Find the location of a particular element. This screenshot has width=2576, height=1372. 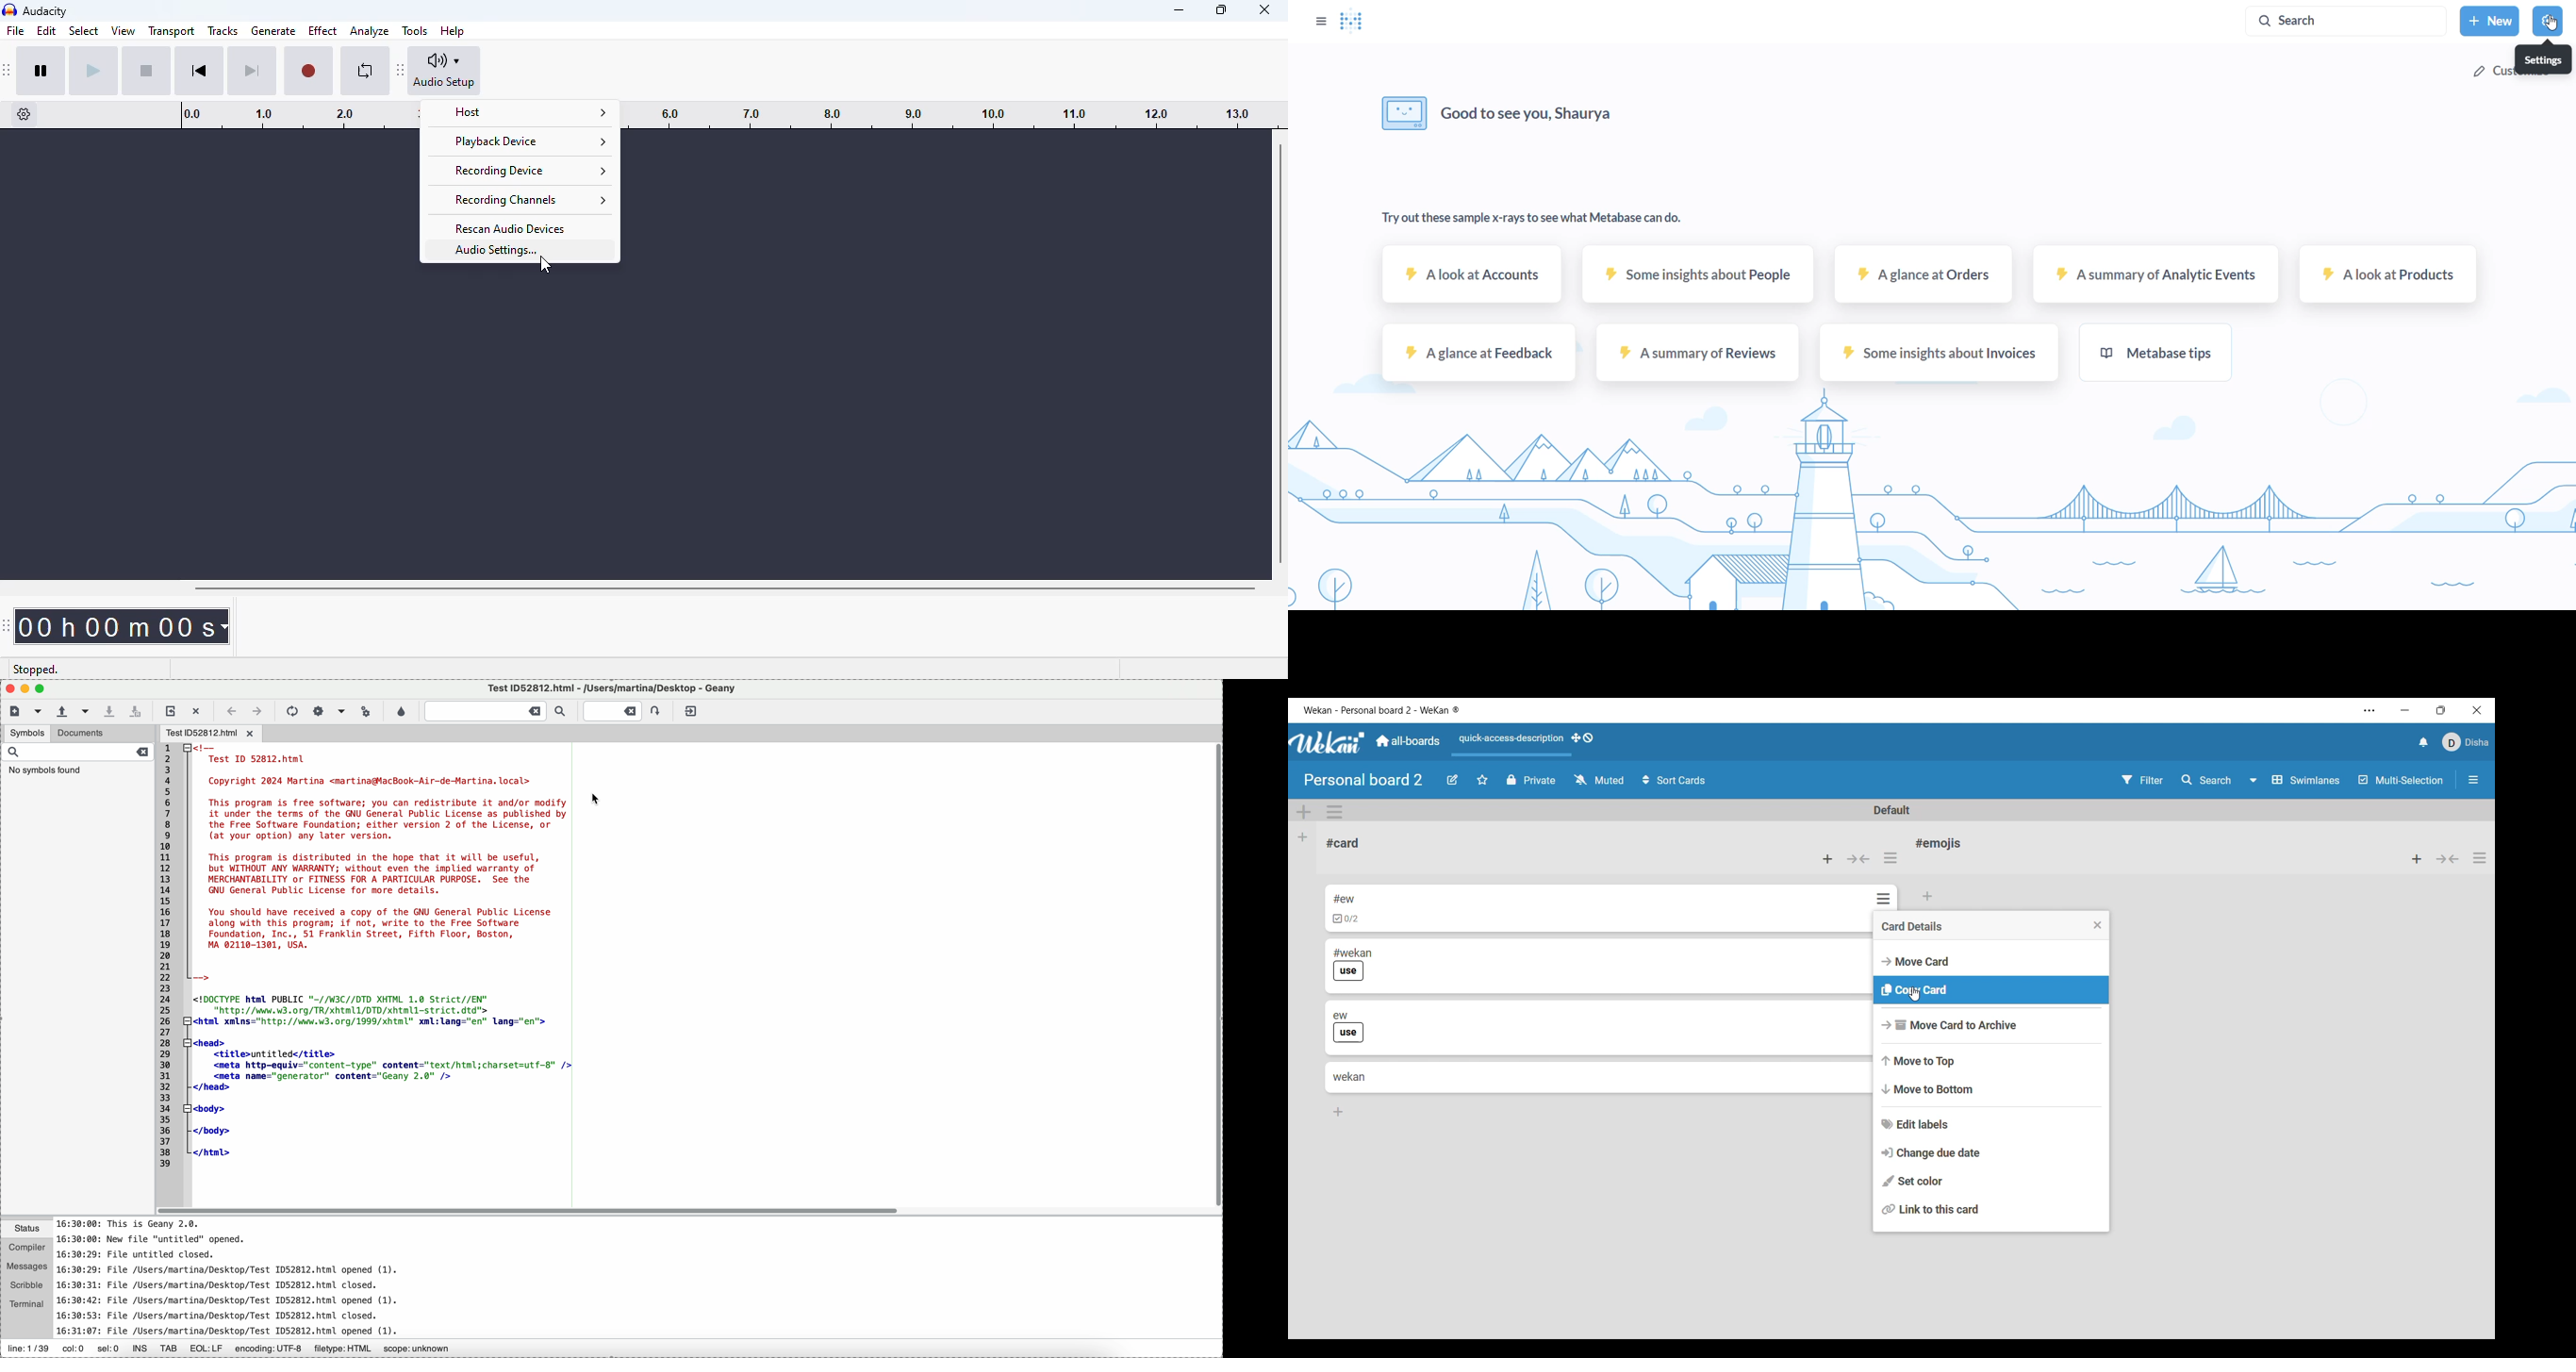

Logo is located at coordinates (1354, 21).